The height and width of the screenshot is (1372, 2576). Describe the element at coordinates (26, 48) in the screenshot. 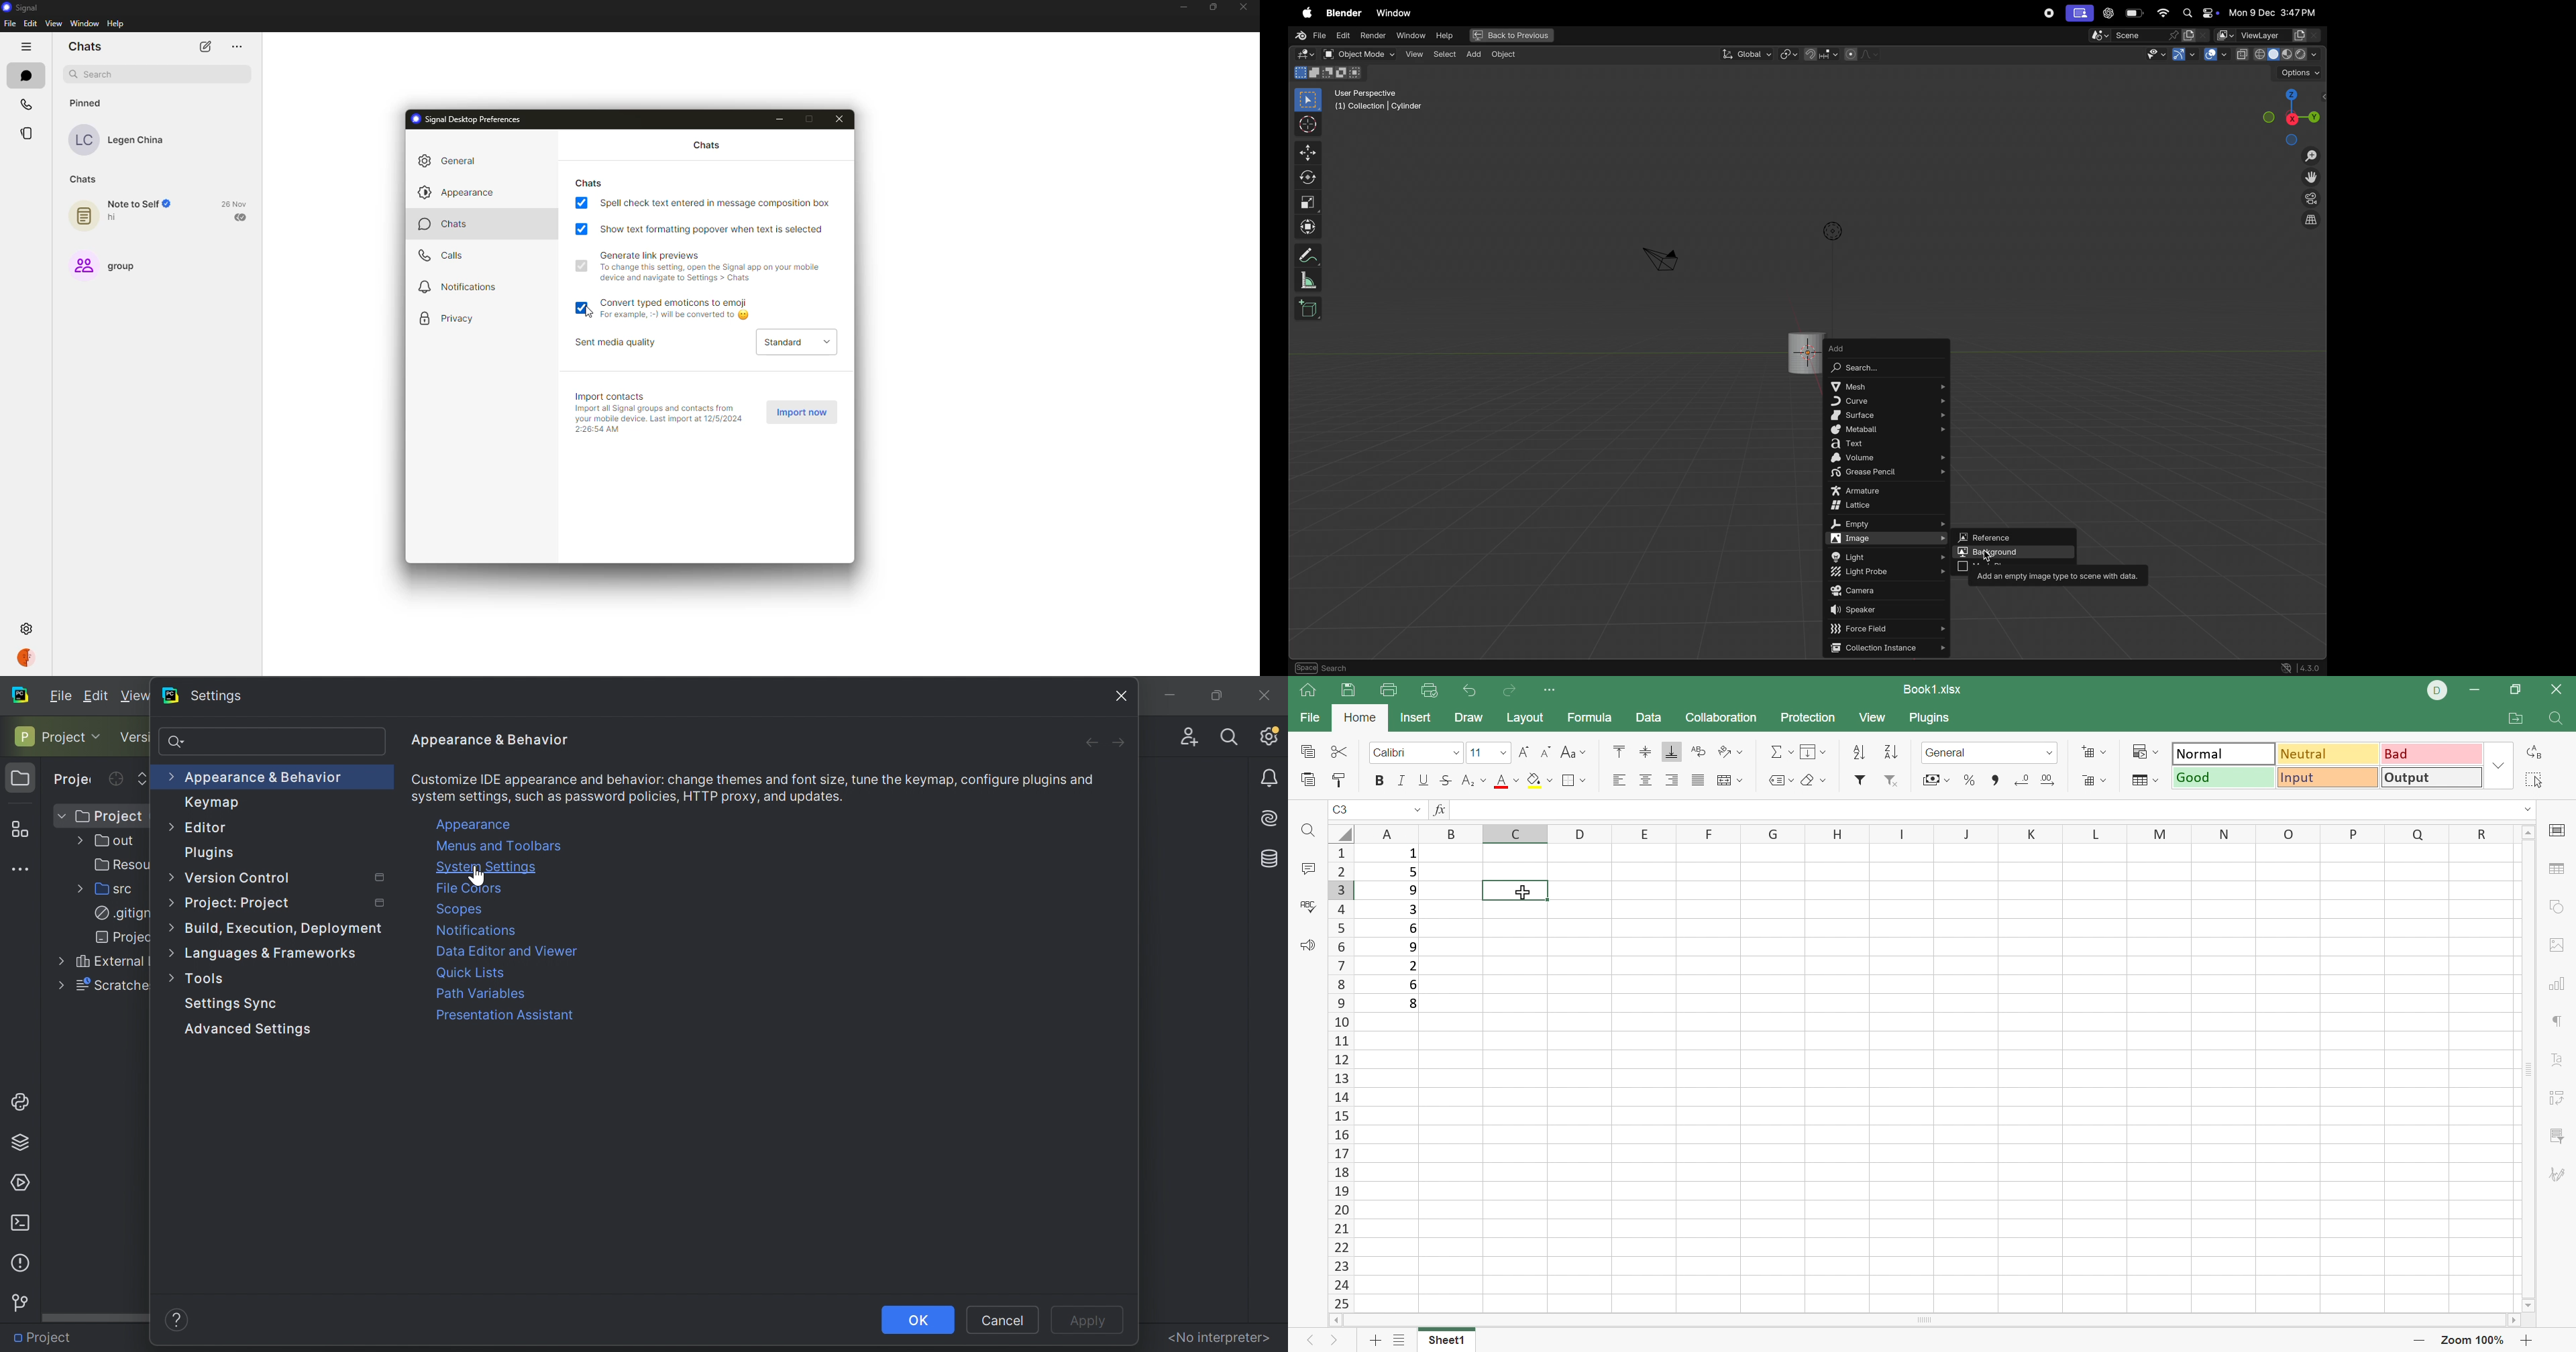

I see `hide tabs` at that location.